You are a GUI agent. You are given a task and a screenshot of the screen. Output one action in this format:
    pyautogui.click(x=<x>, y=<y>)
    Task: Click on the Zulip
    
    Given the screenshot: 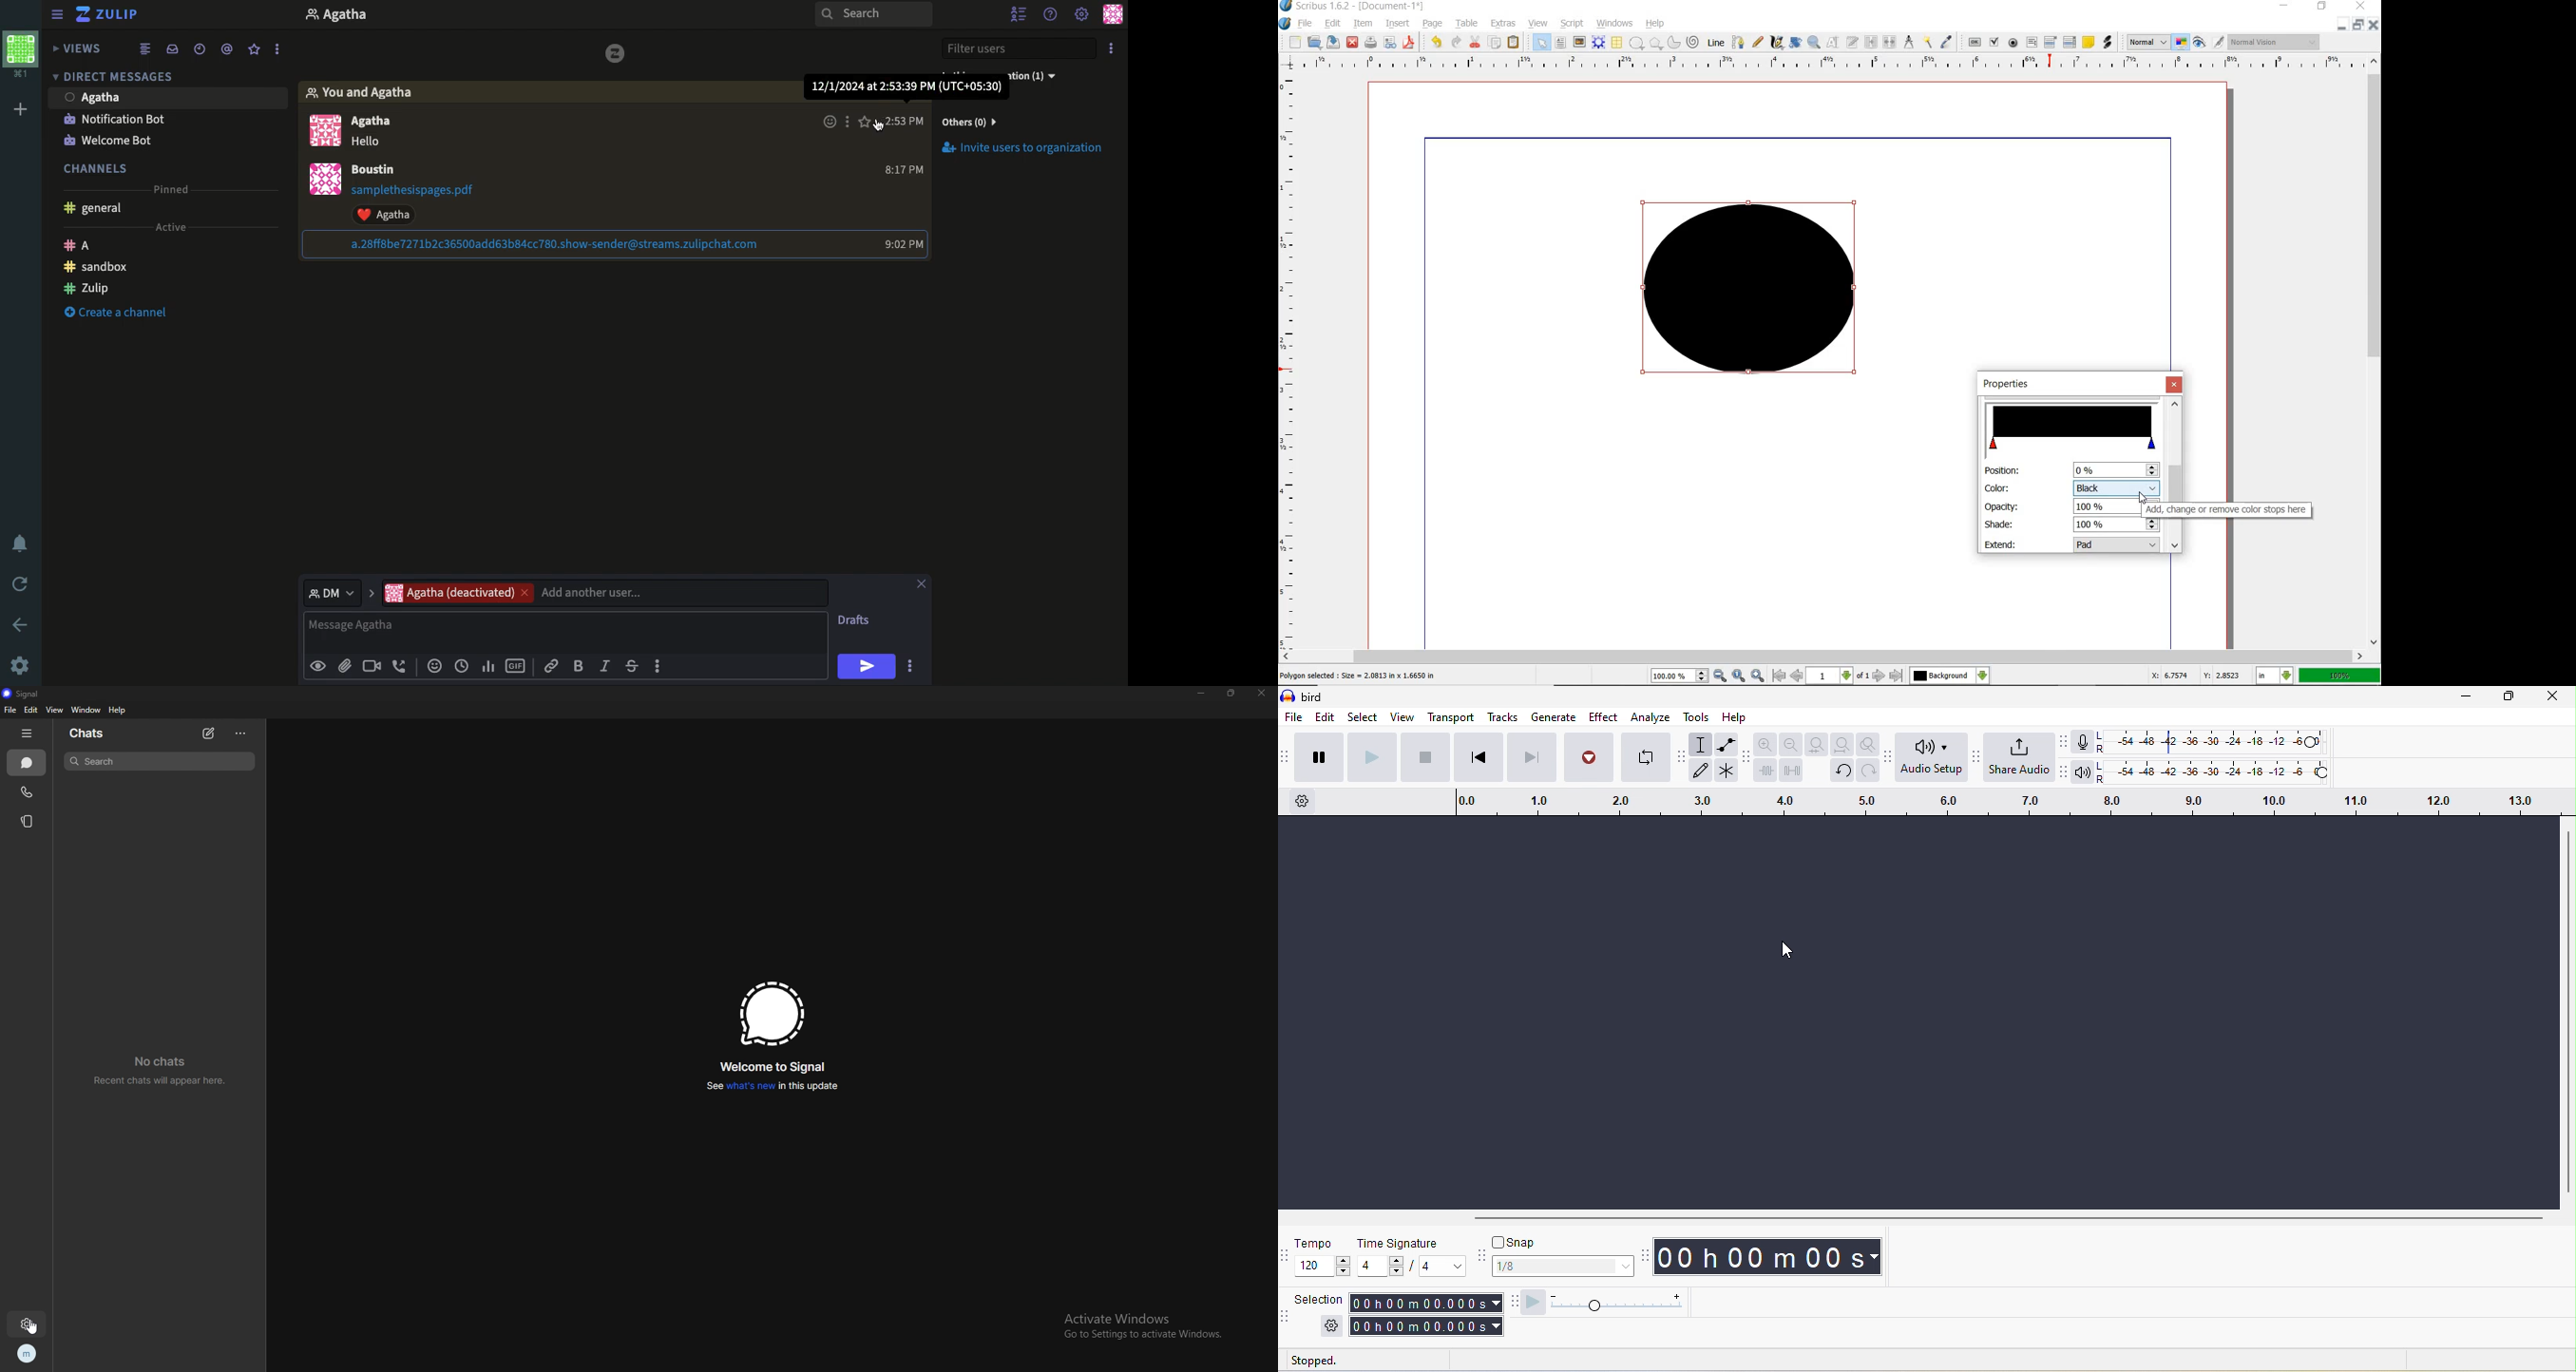 What is the action you would take?
    pyautogui.click(x=86, y=288)
    